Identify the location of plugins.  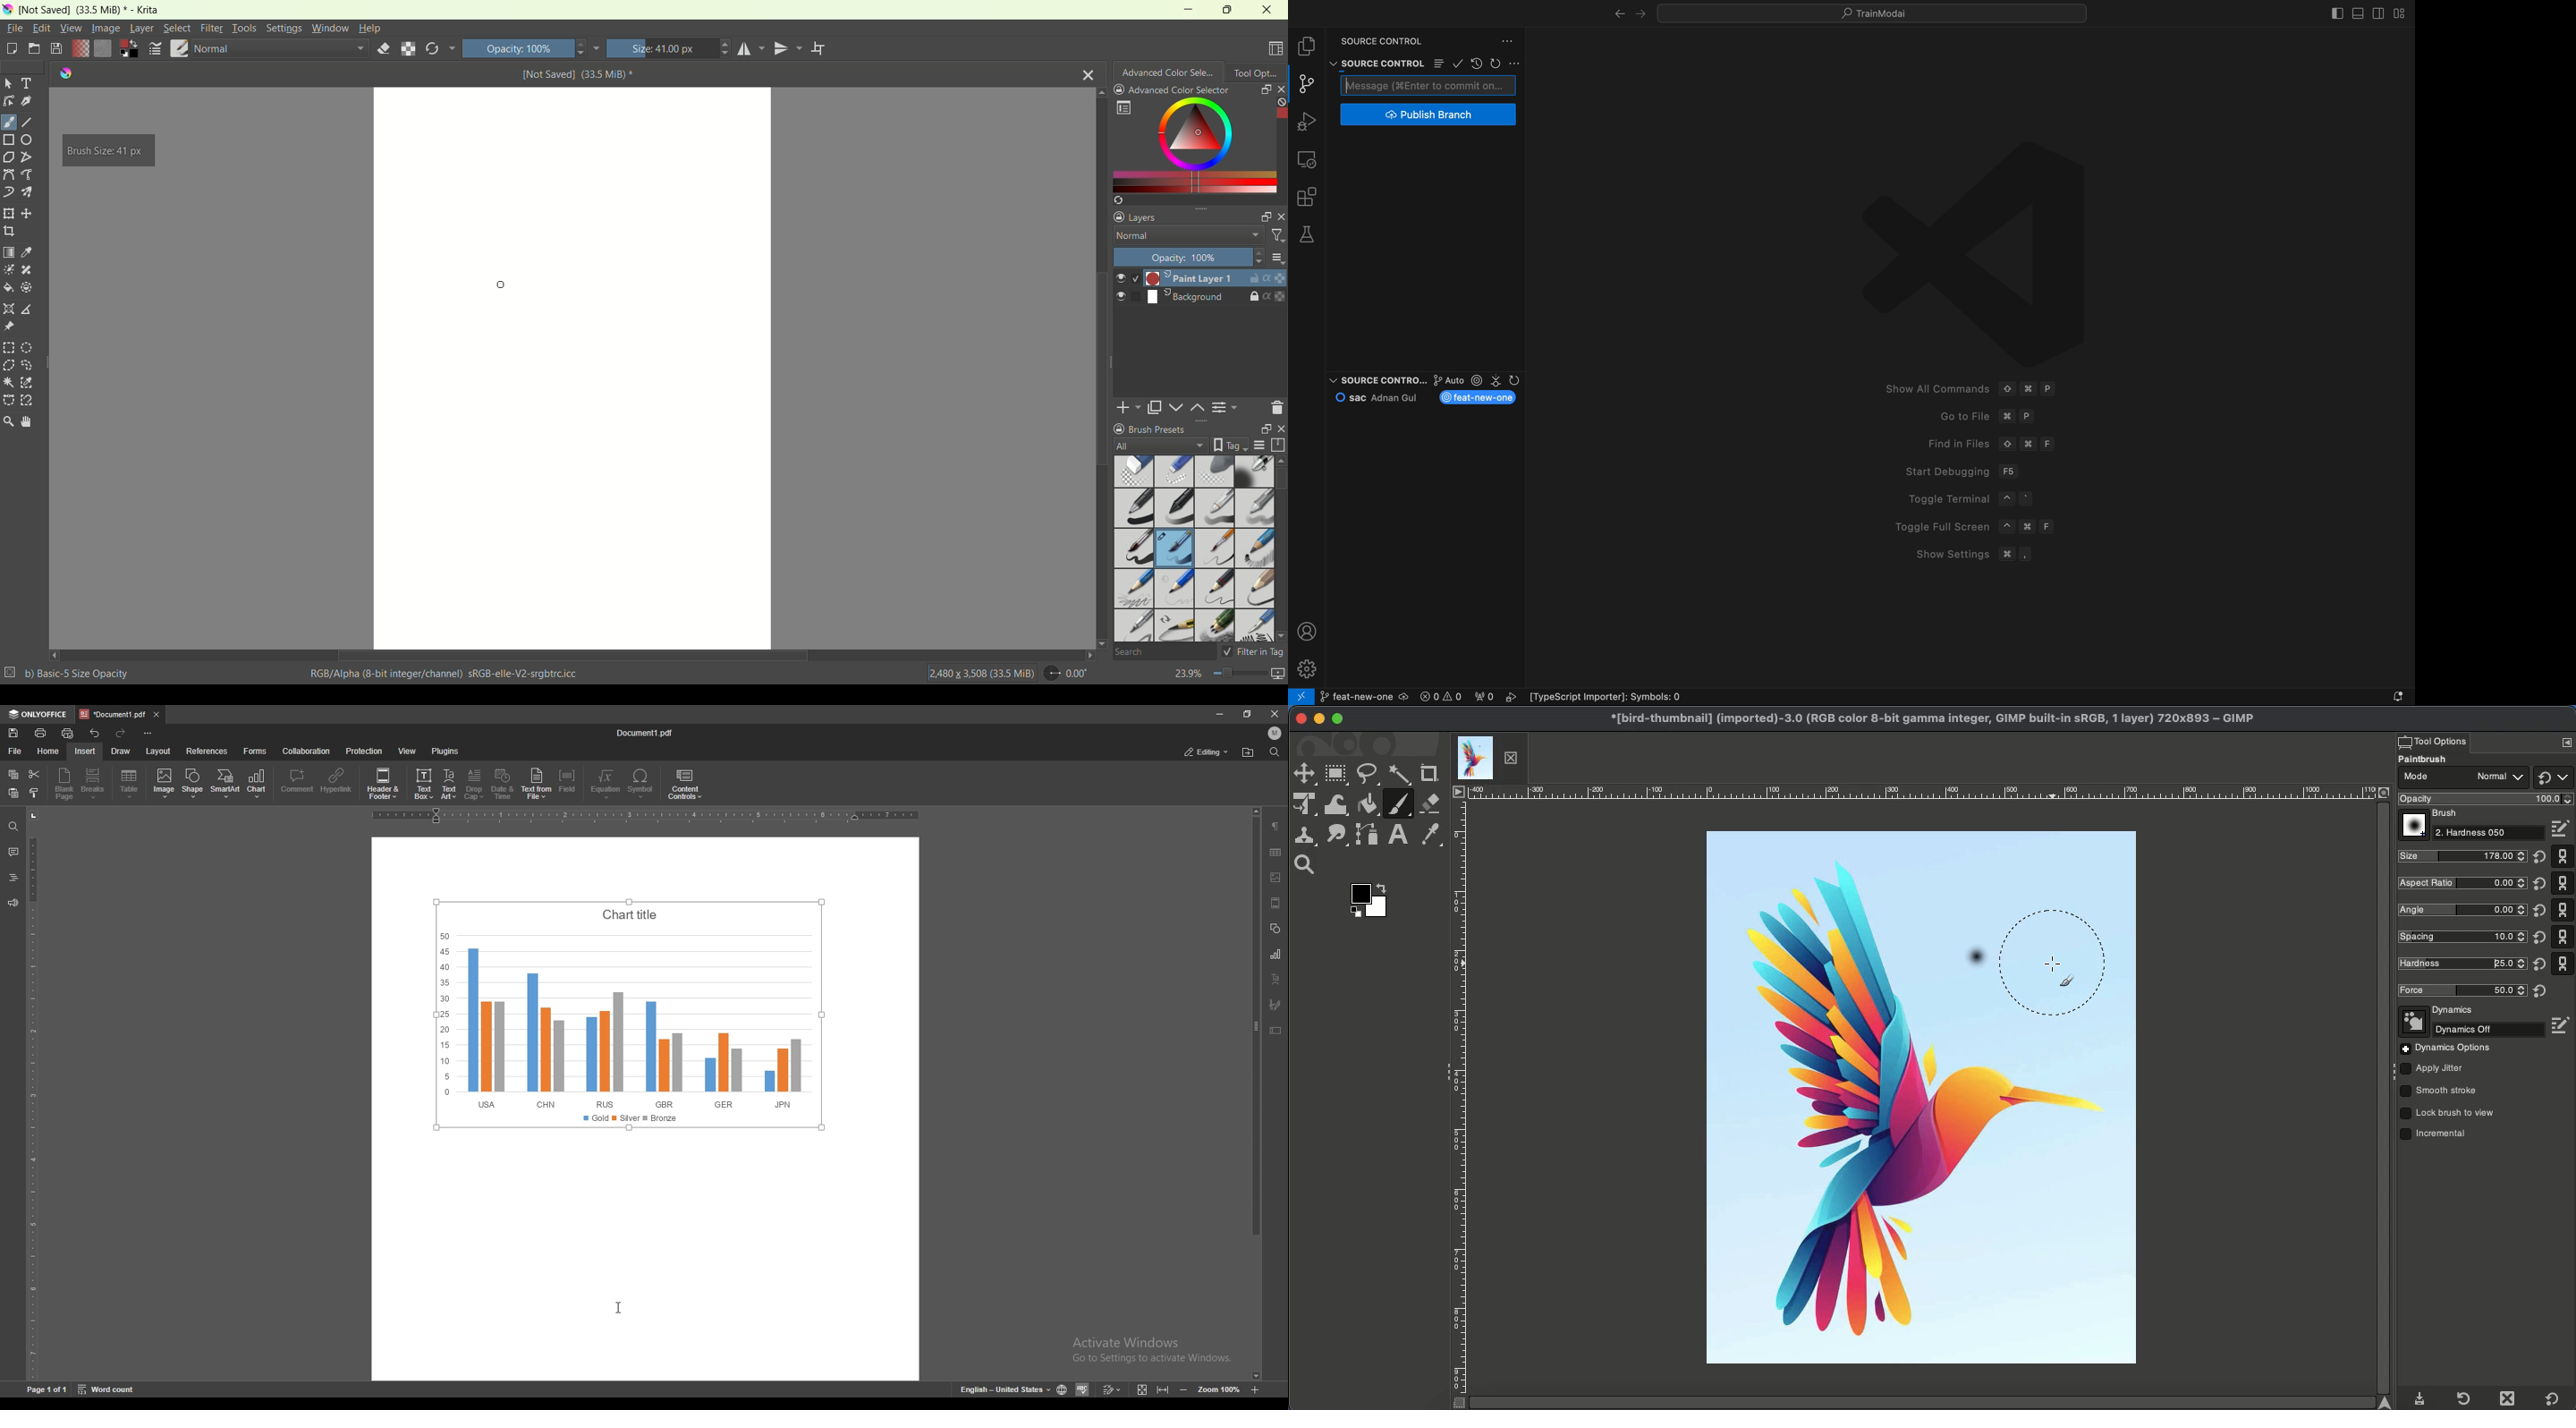
(446, 751).